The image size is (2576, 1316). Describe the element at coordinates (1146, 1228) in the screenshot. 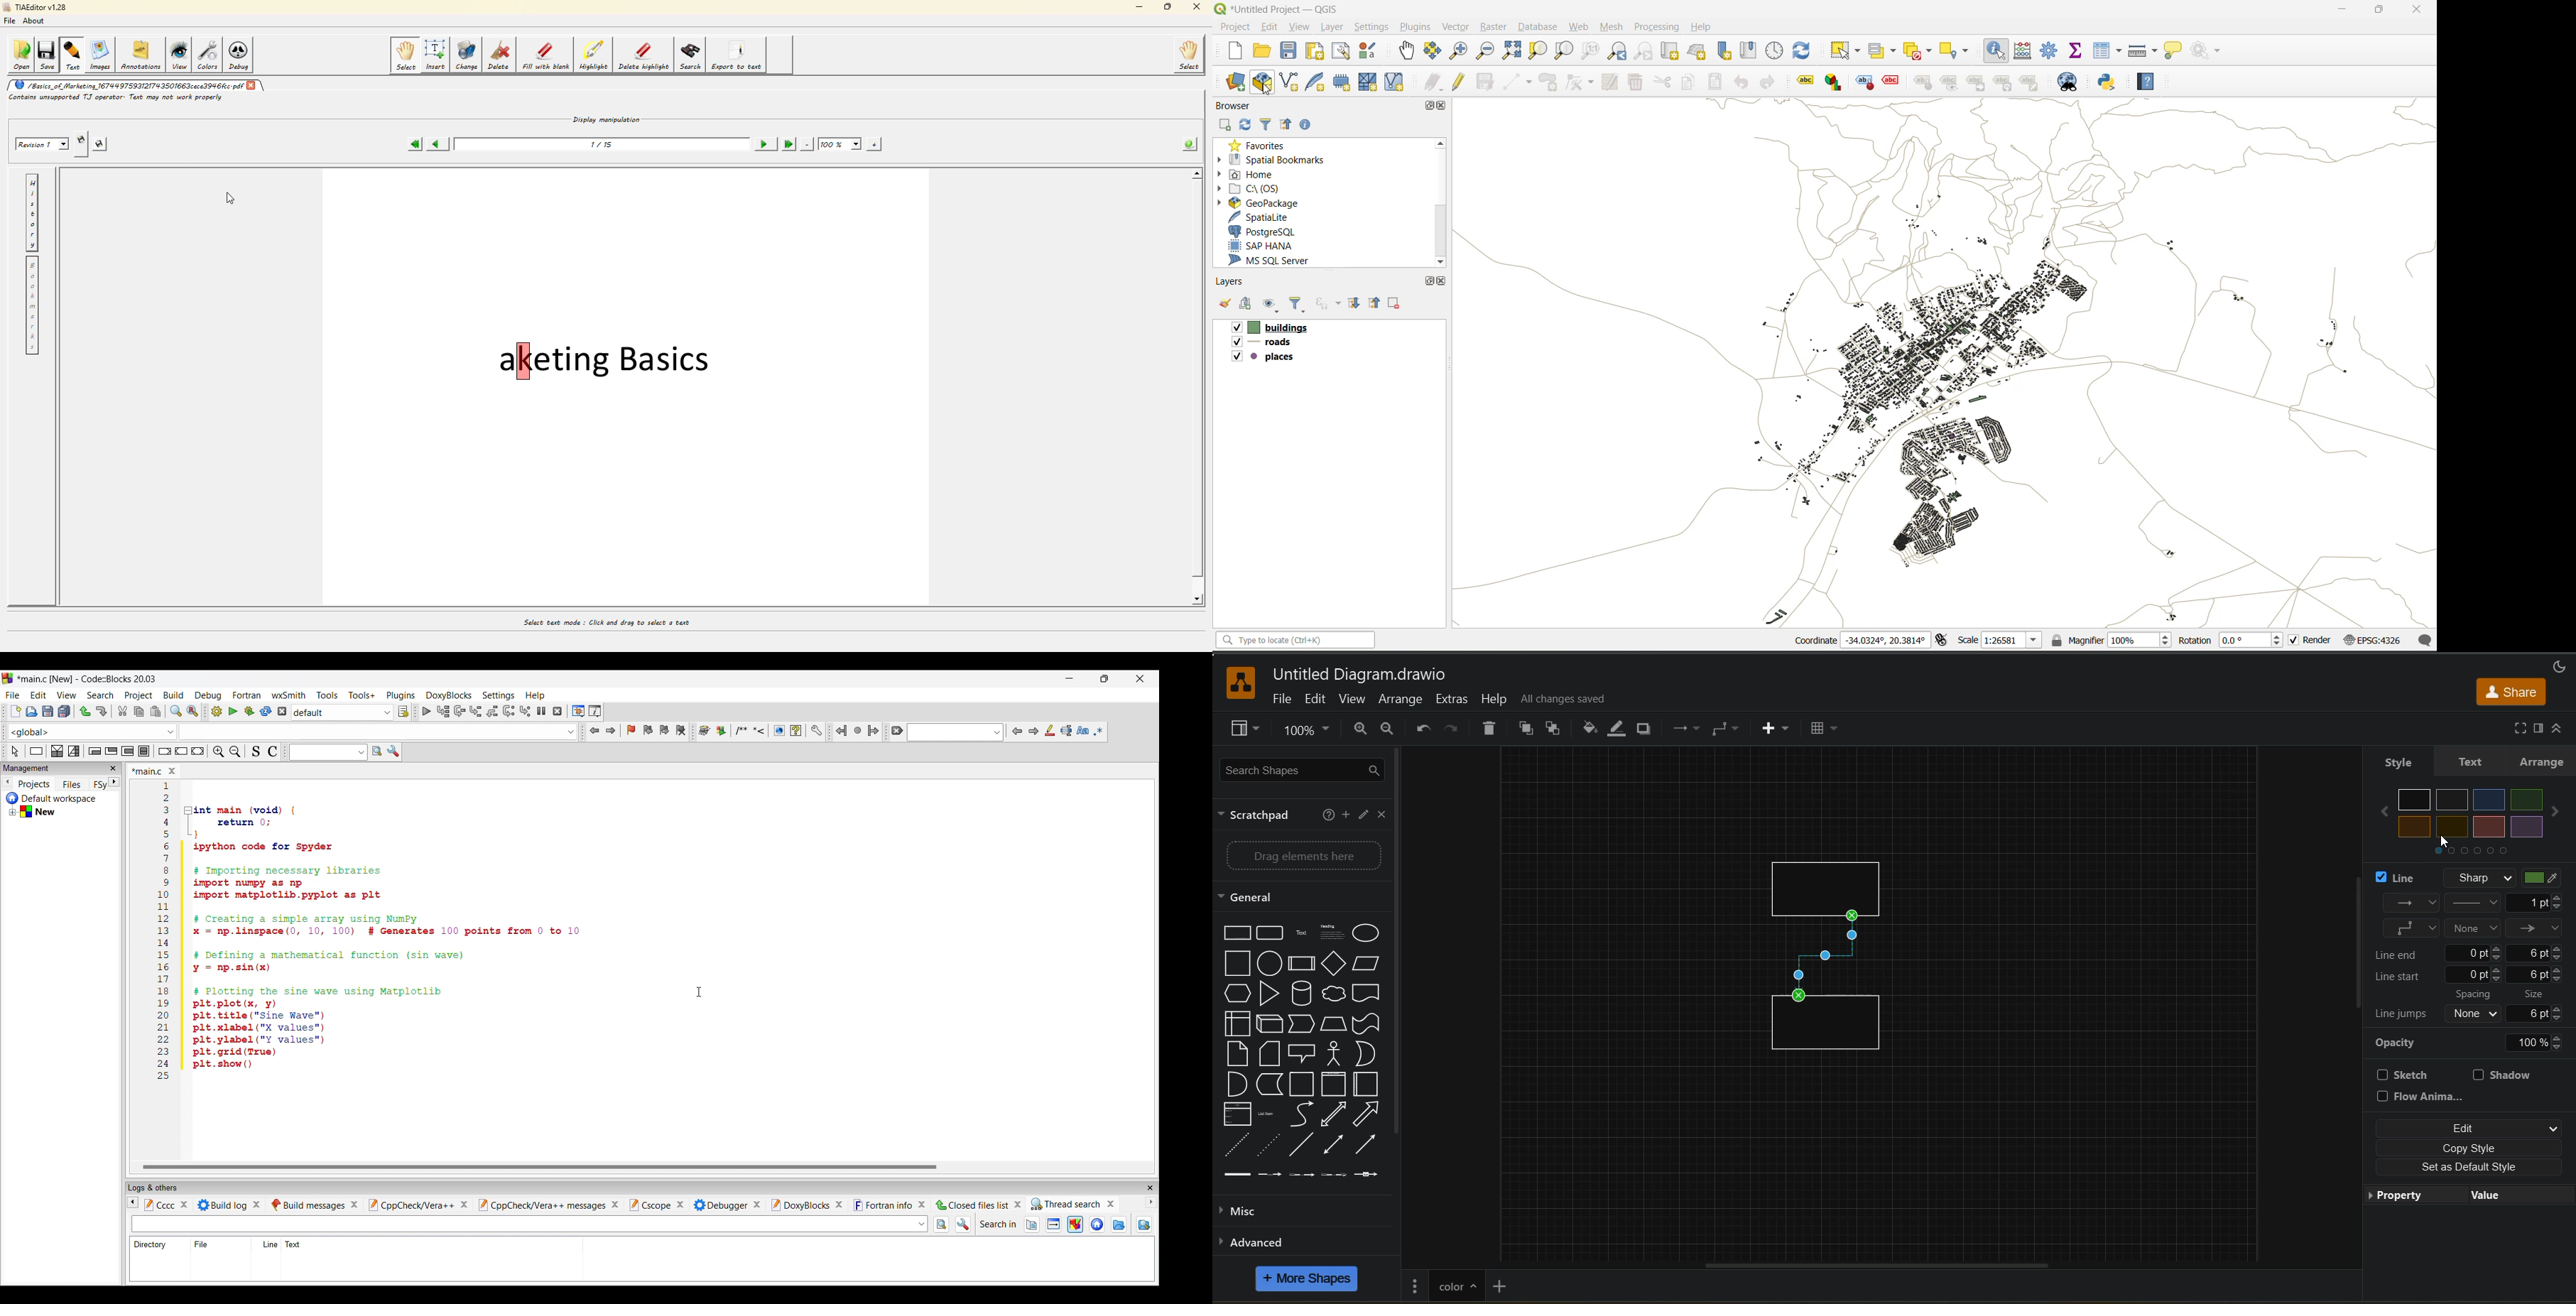

I see `search folder` at that location.